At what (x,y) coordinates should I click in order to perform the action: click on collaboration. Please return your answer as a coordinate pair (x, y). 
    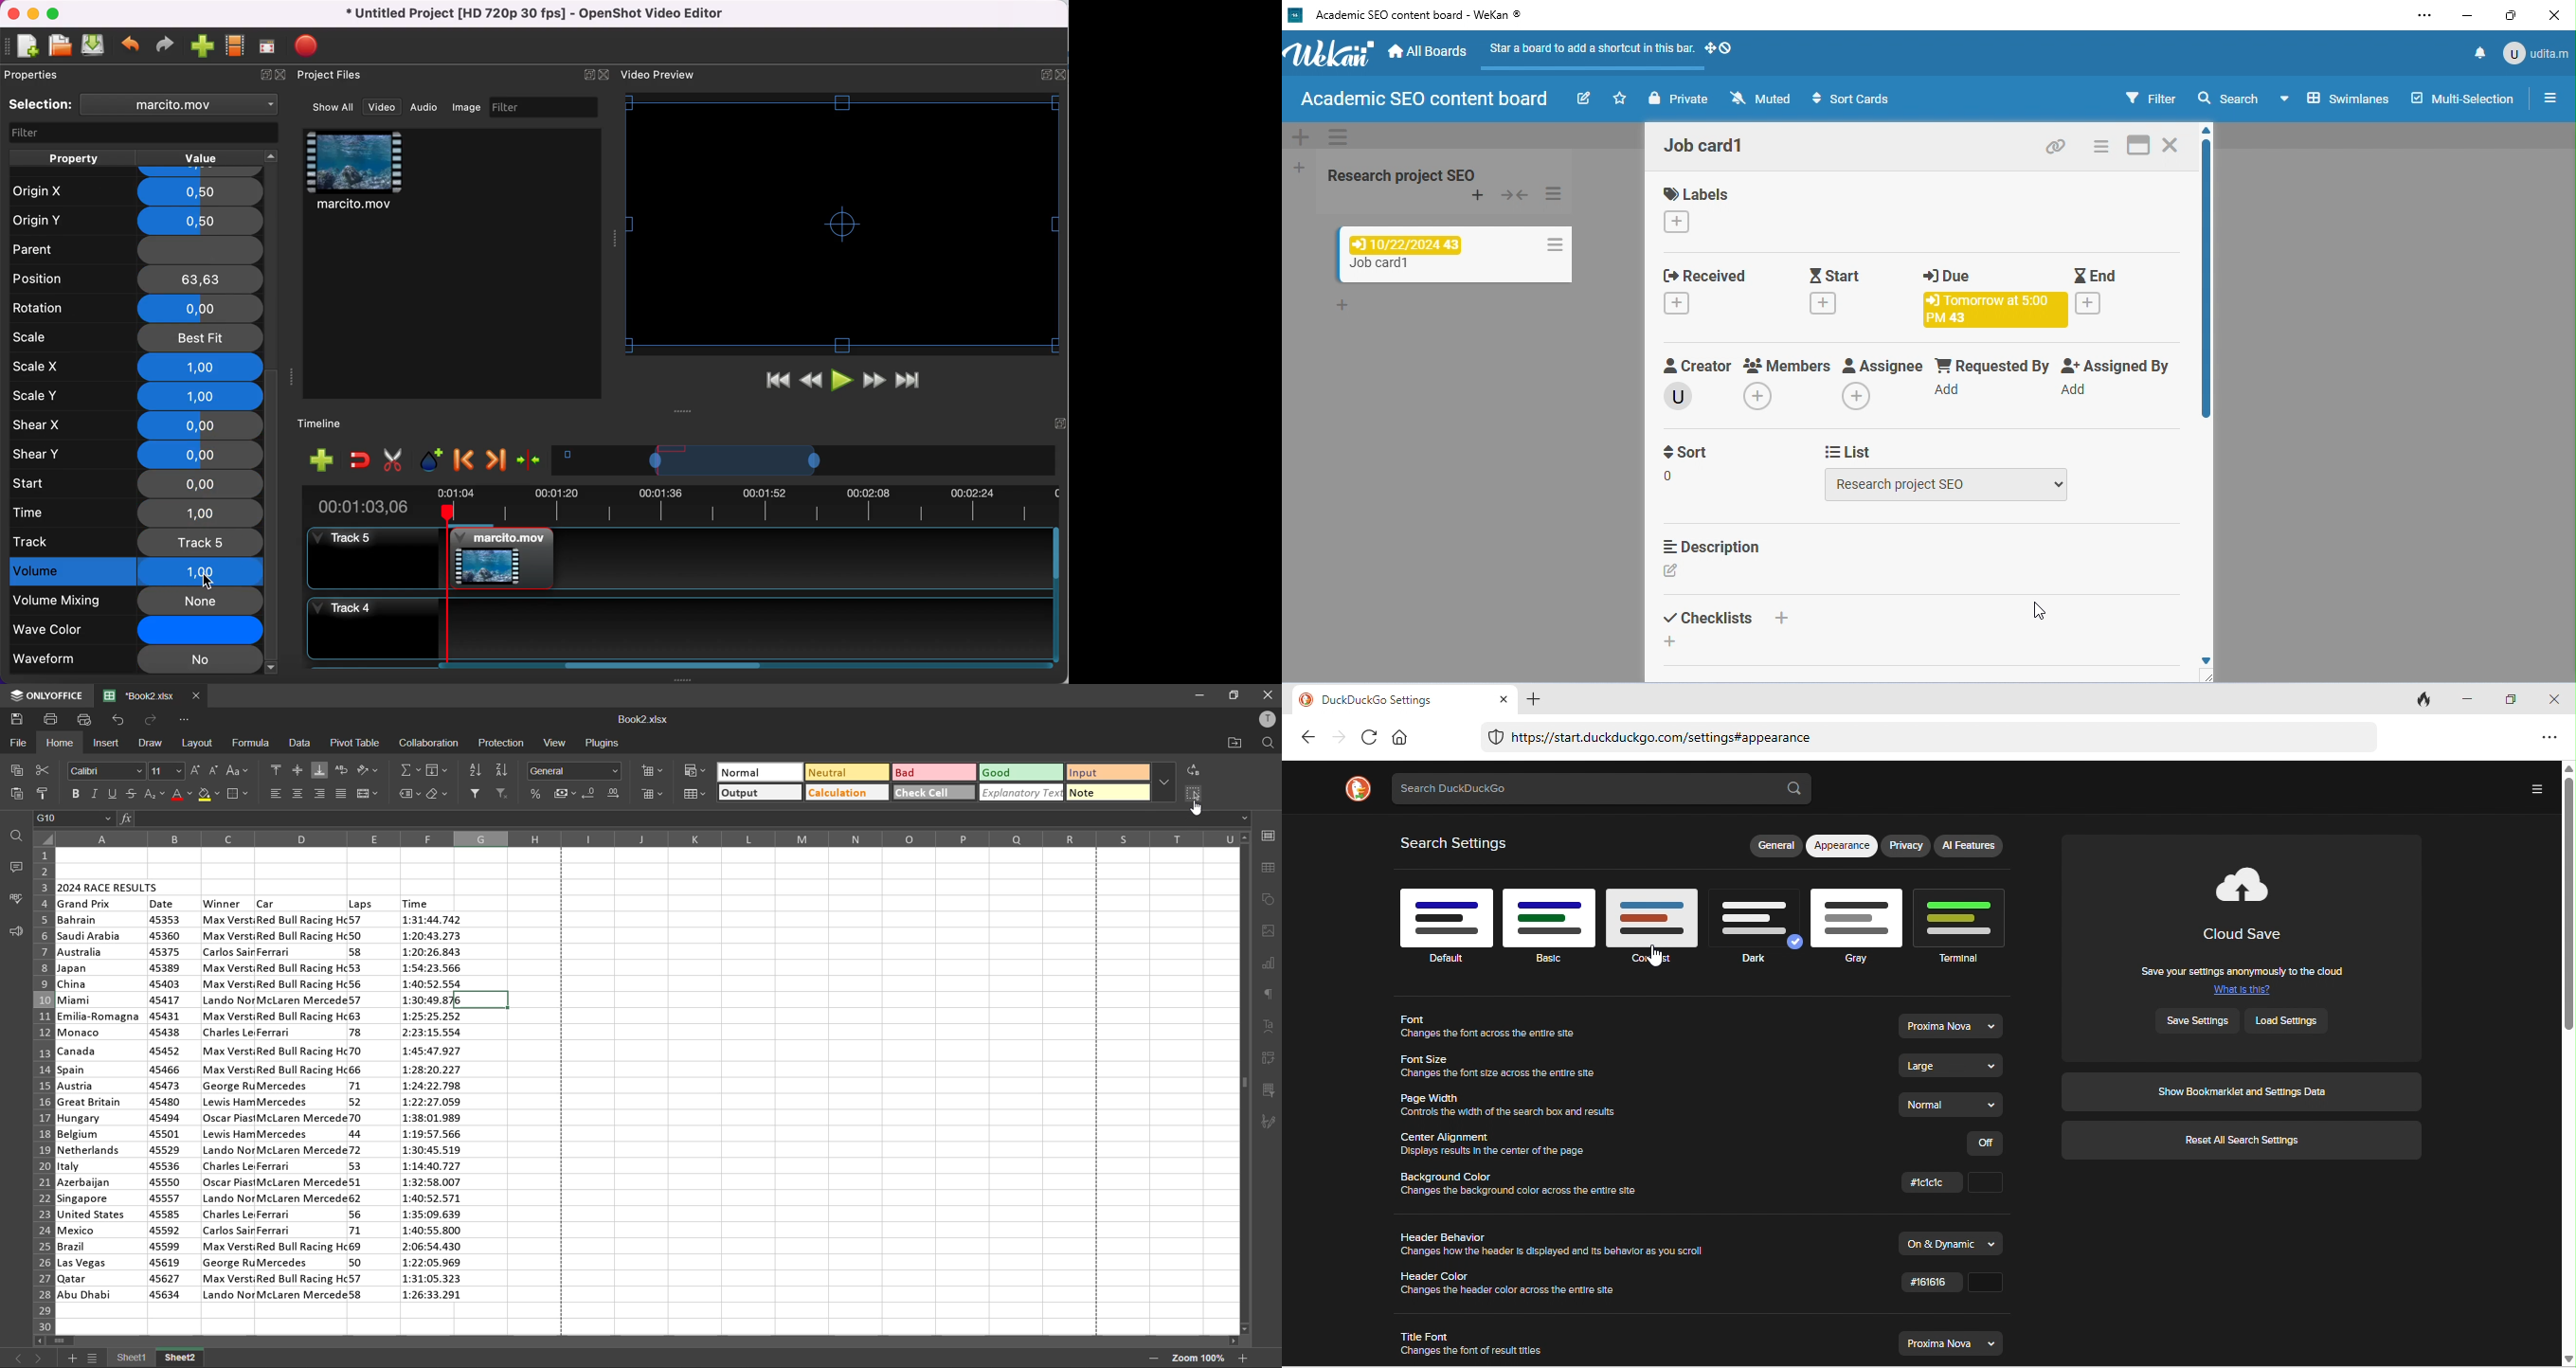
    Looking at the image, I should click on (428, 743).